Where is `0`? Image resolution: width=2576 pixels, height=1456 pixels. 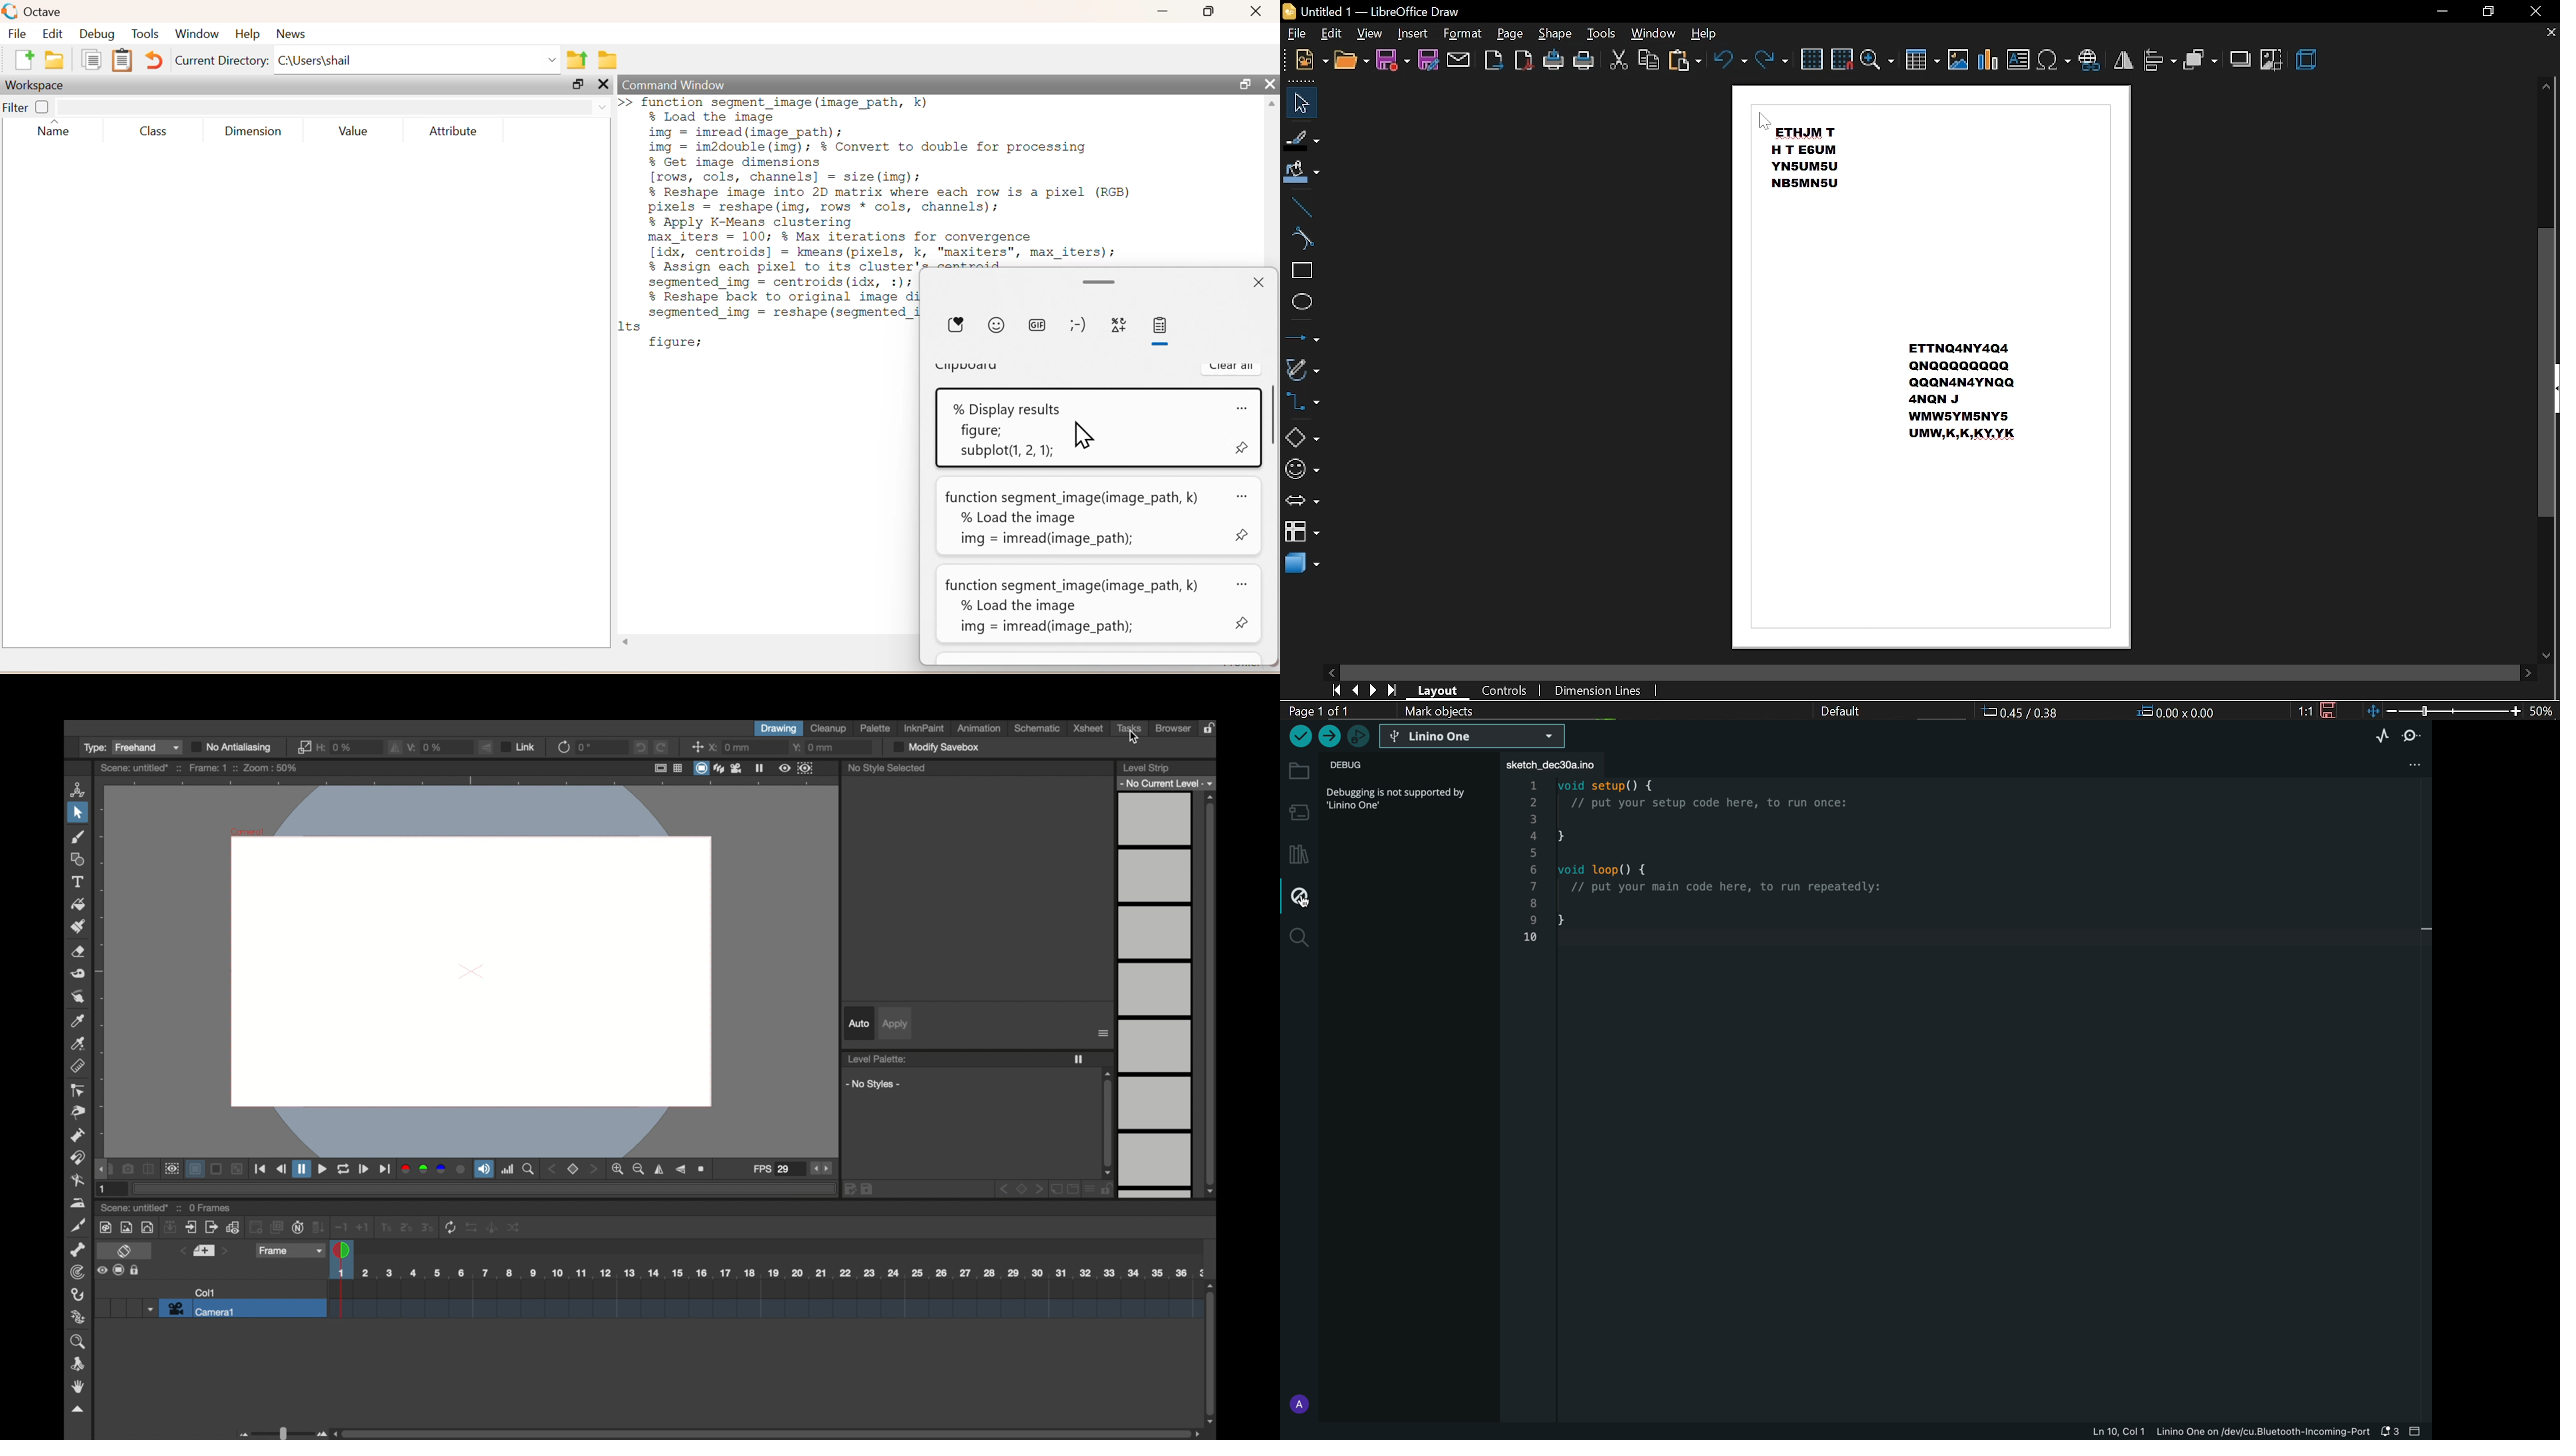
0 is located at coordinates (585, 747).